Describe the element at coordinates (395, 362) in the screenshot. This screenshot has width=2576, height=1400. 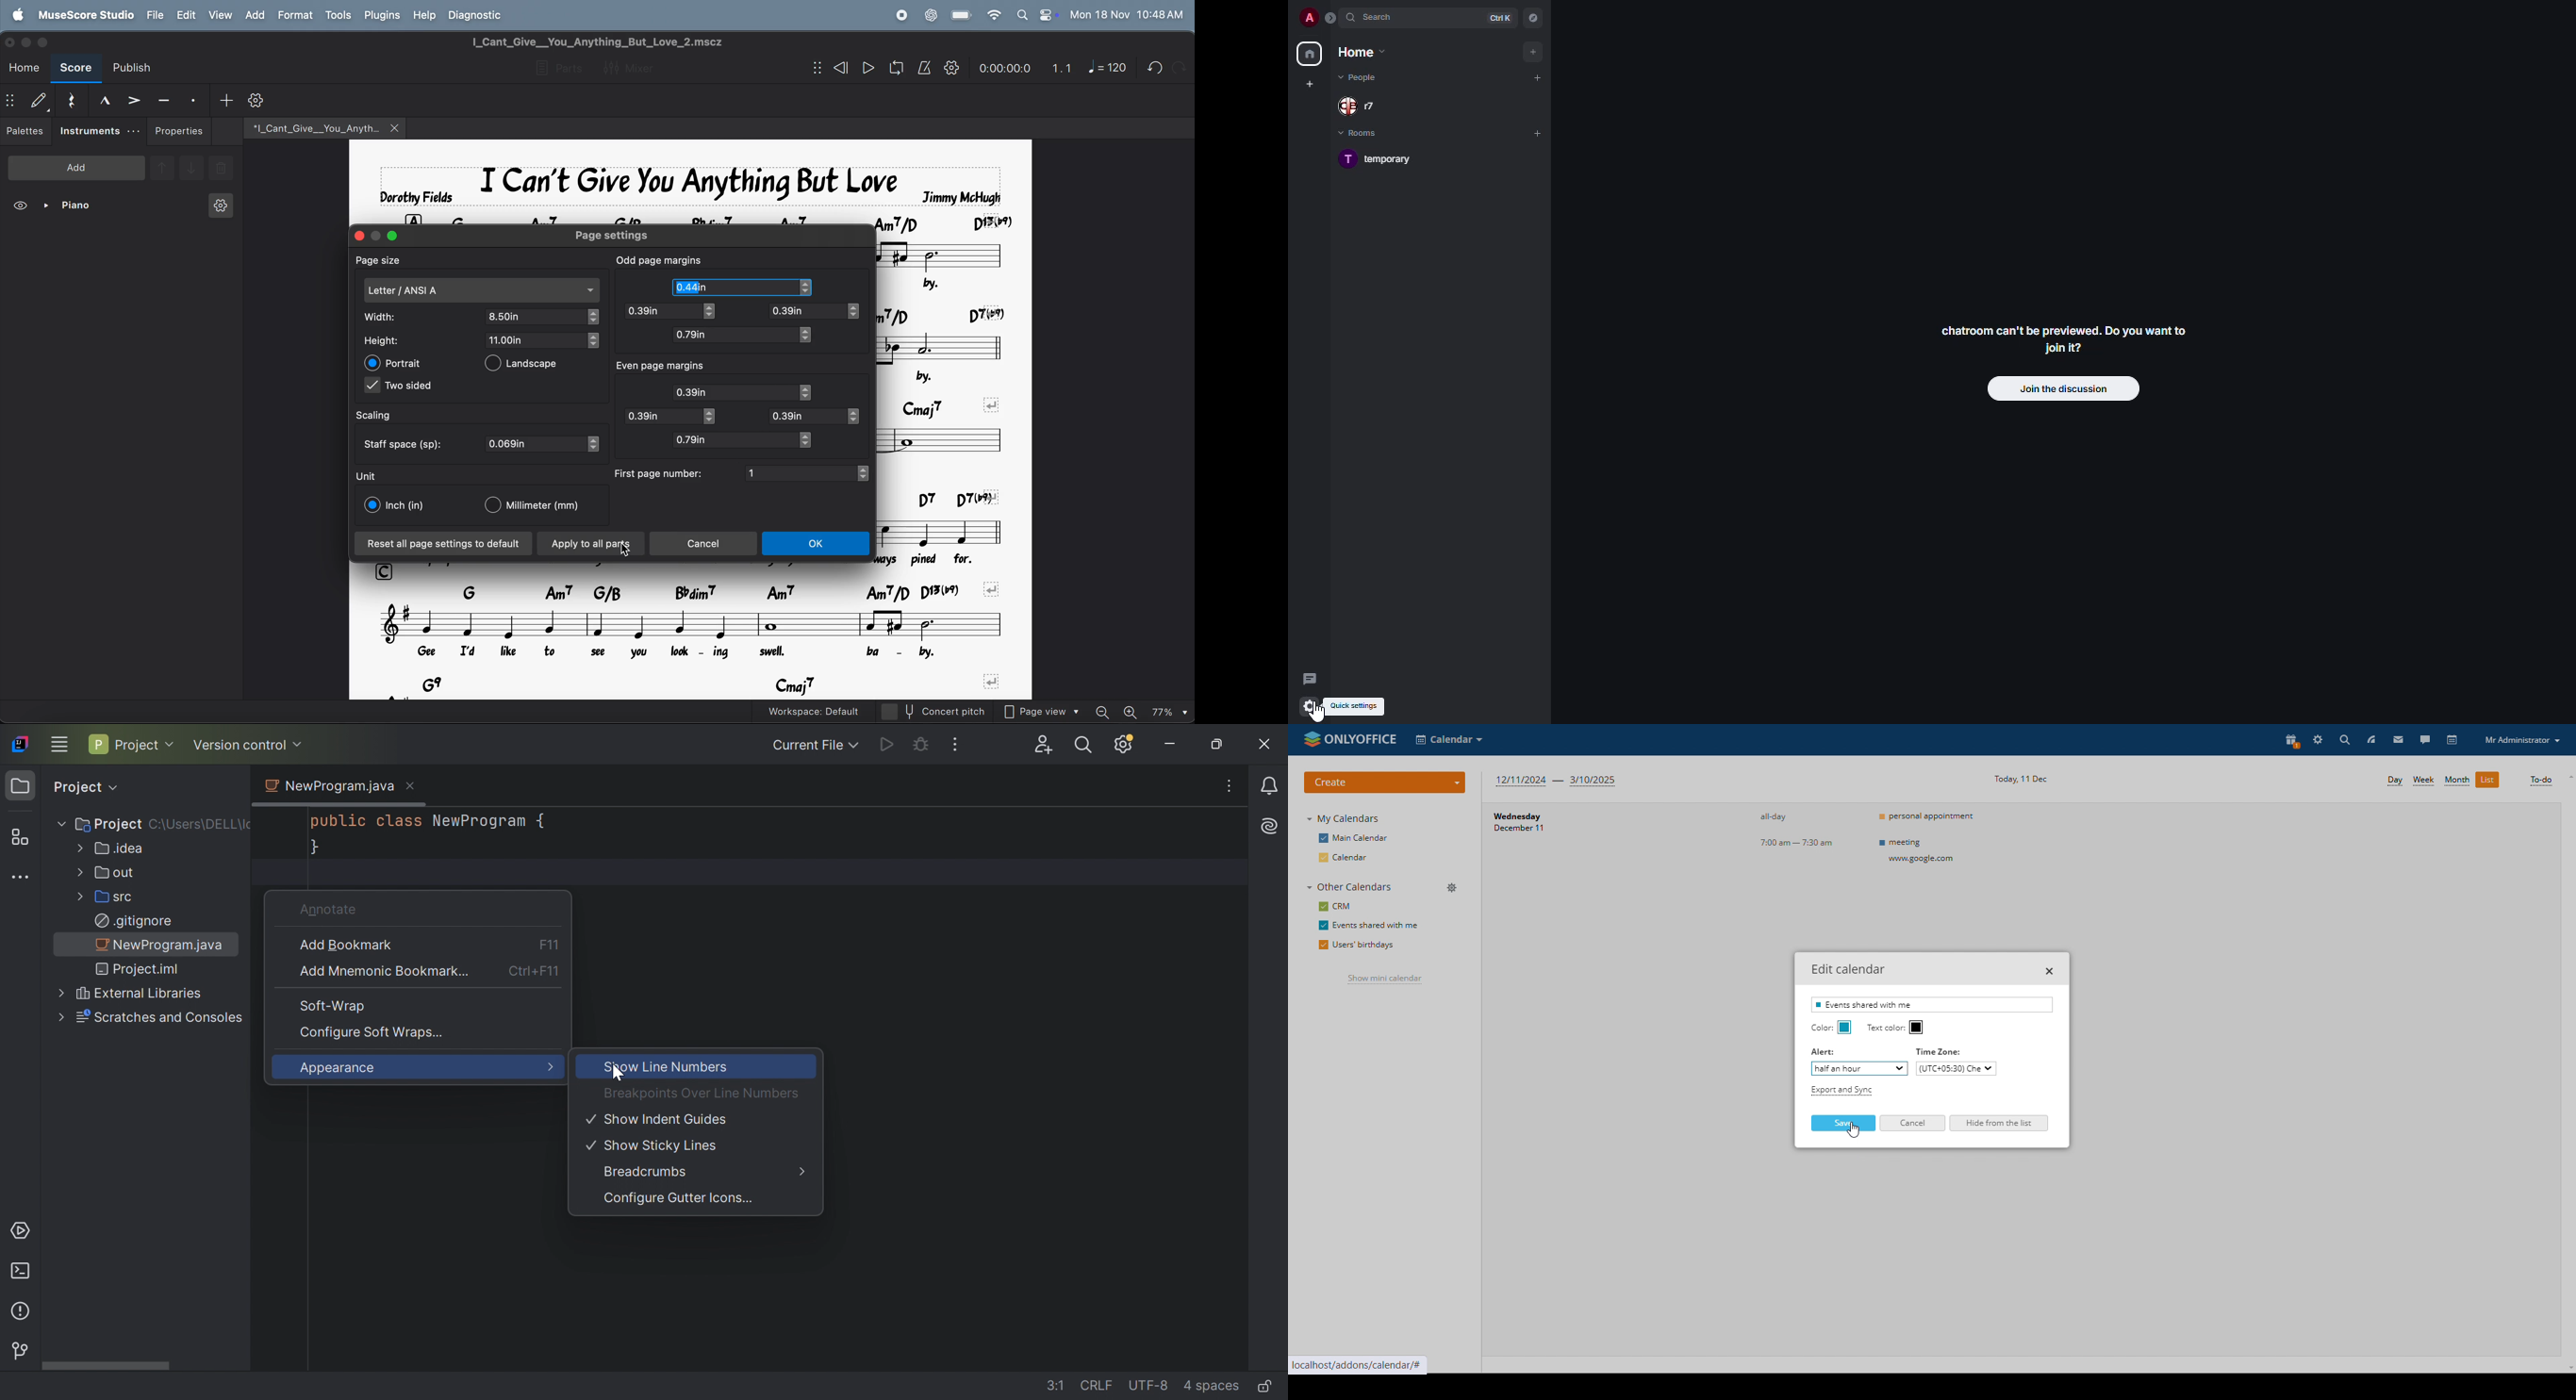
I see `portrait` at that location.